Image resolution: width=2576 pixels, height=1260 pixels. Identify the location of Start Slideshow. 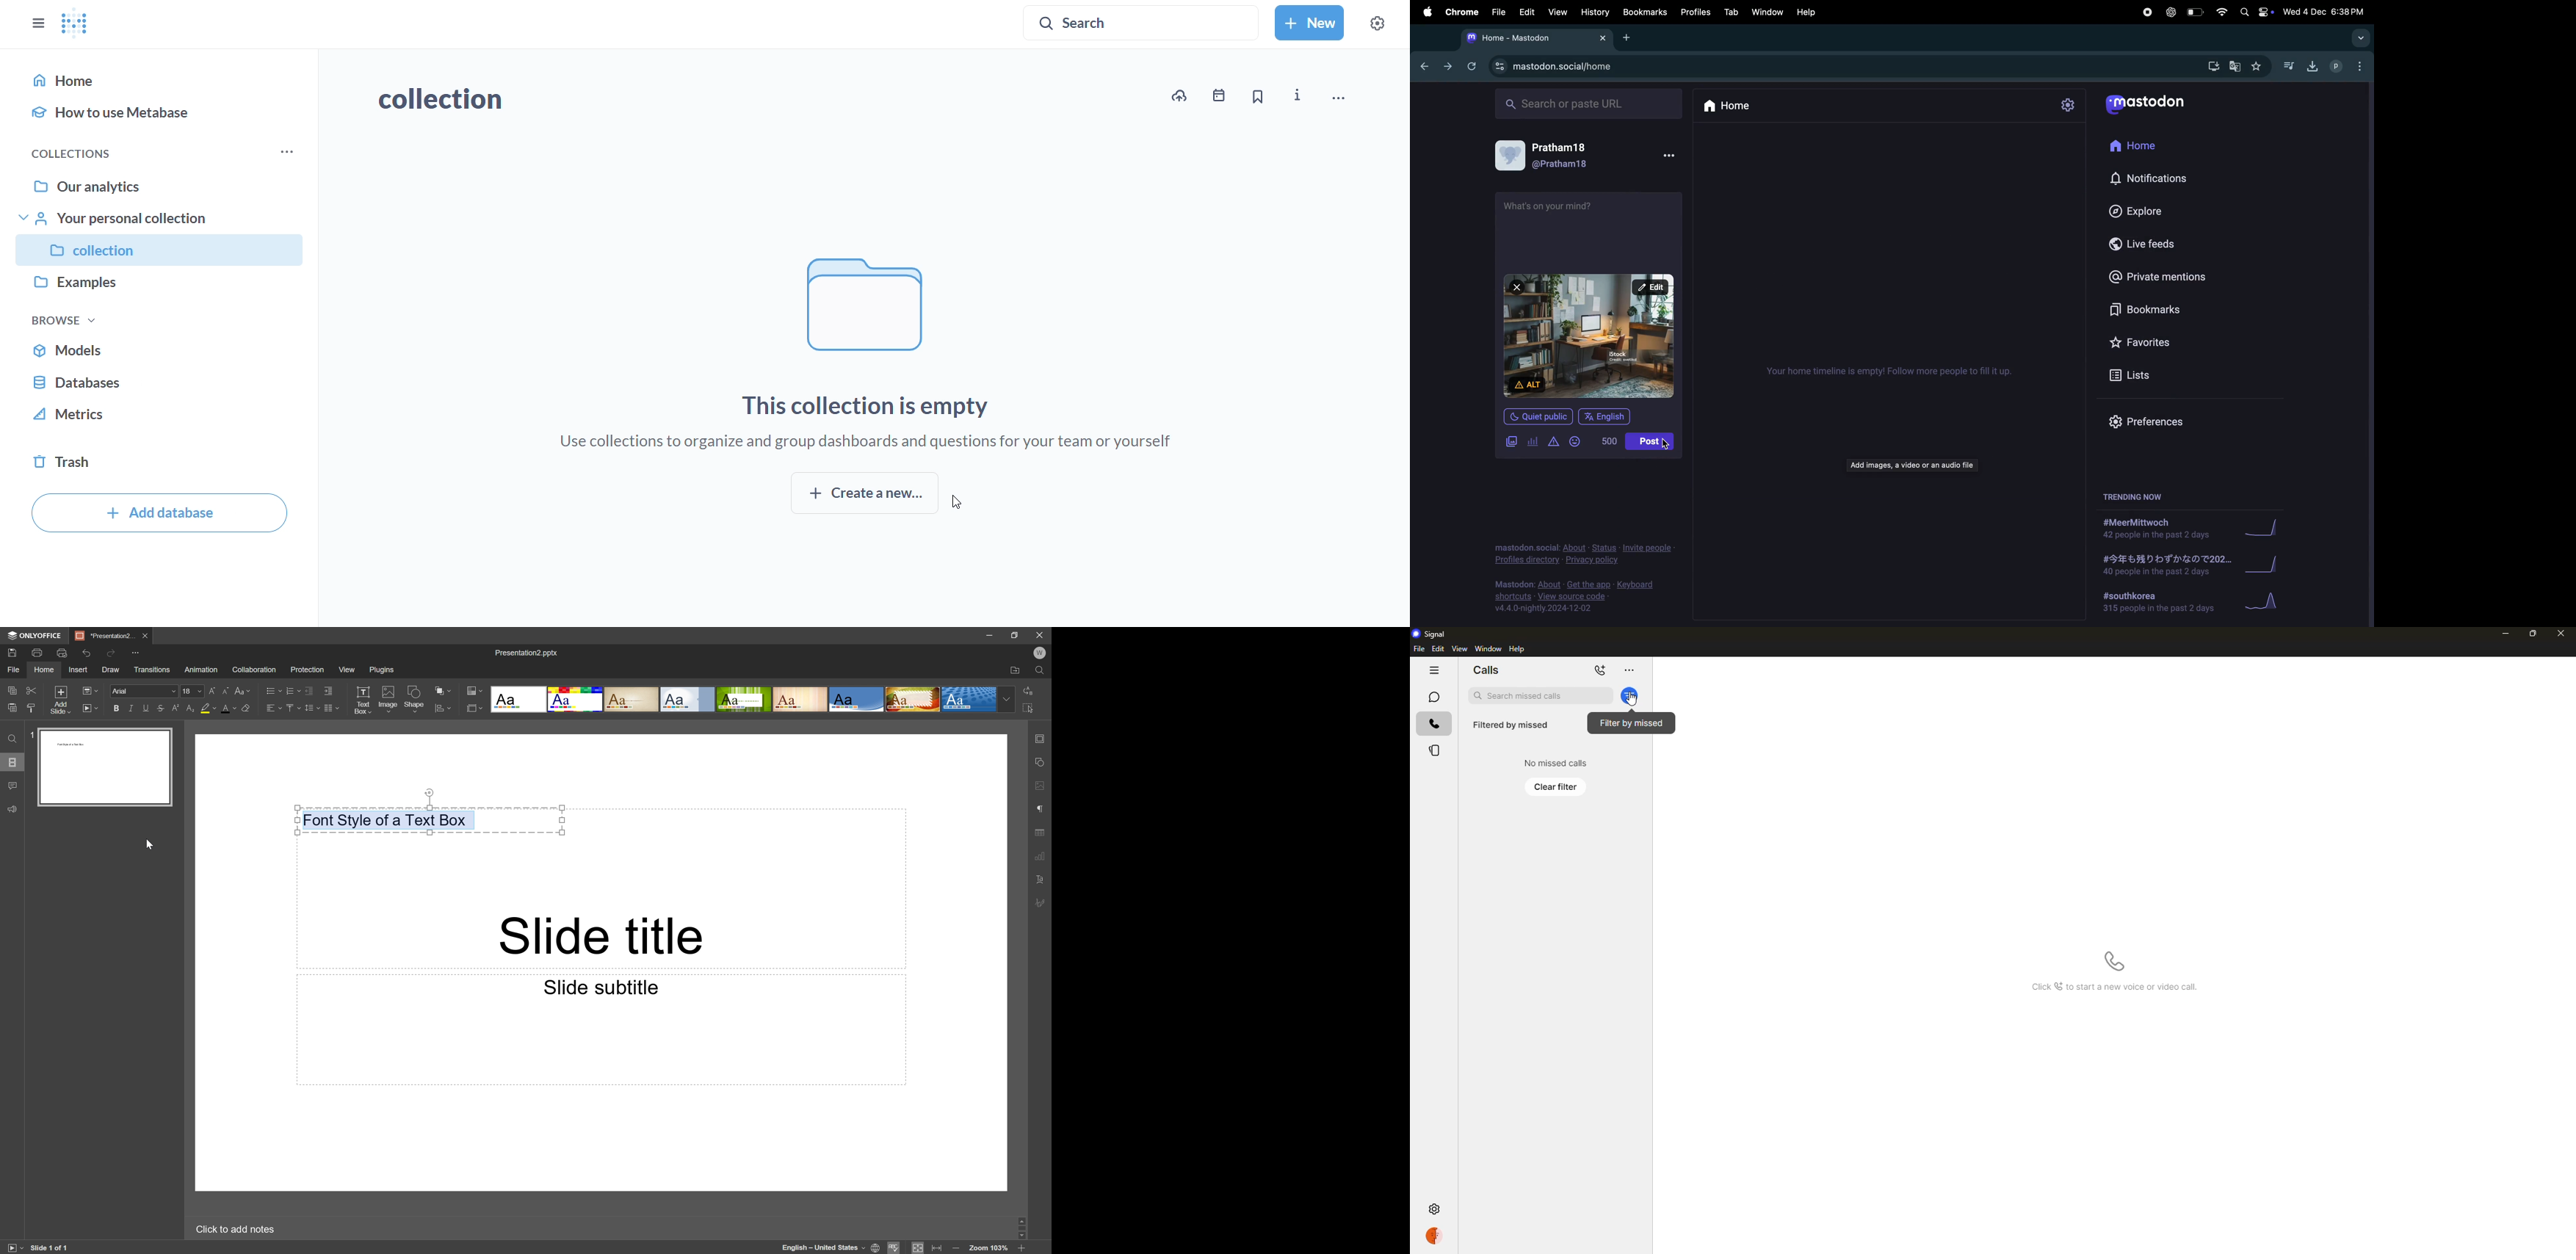
(14, 1248).